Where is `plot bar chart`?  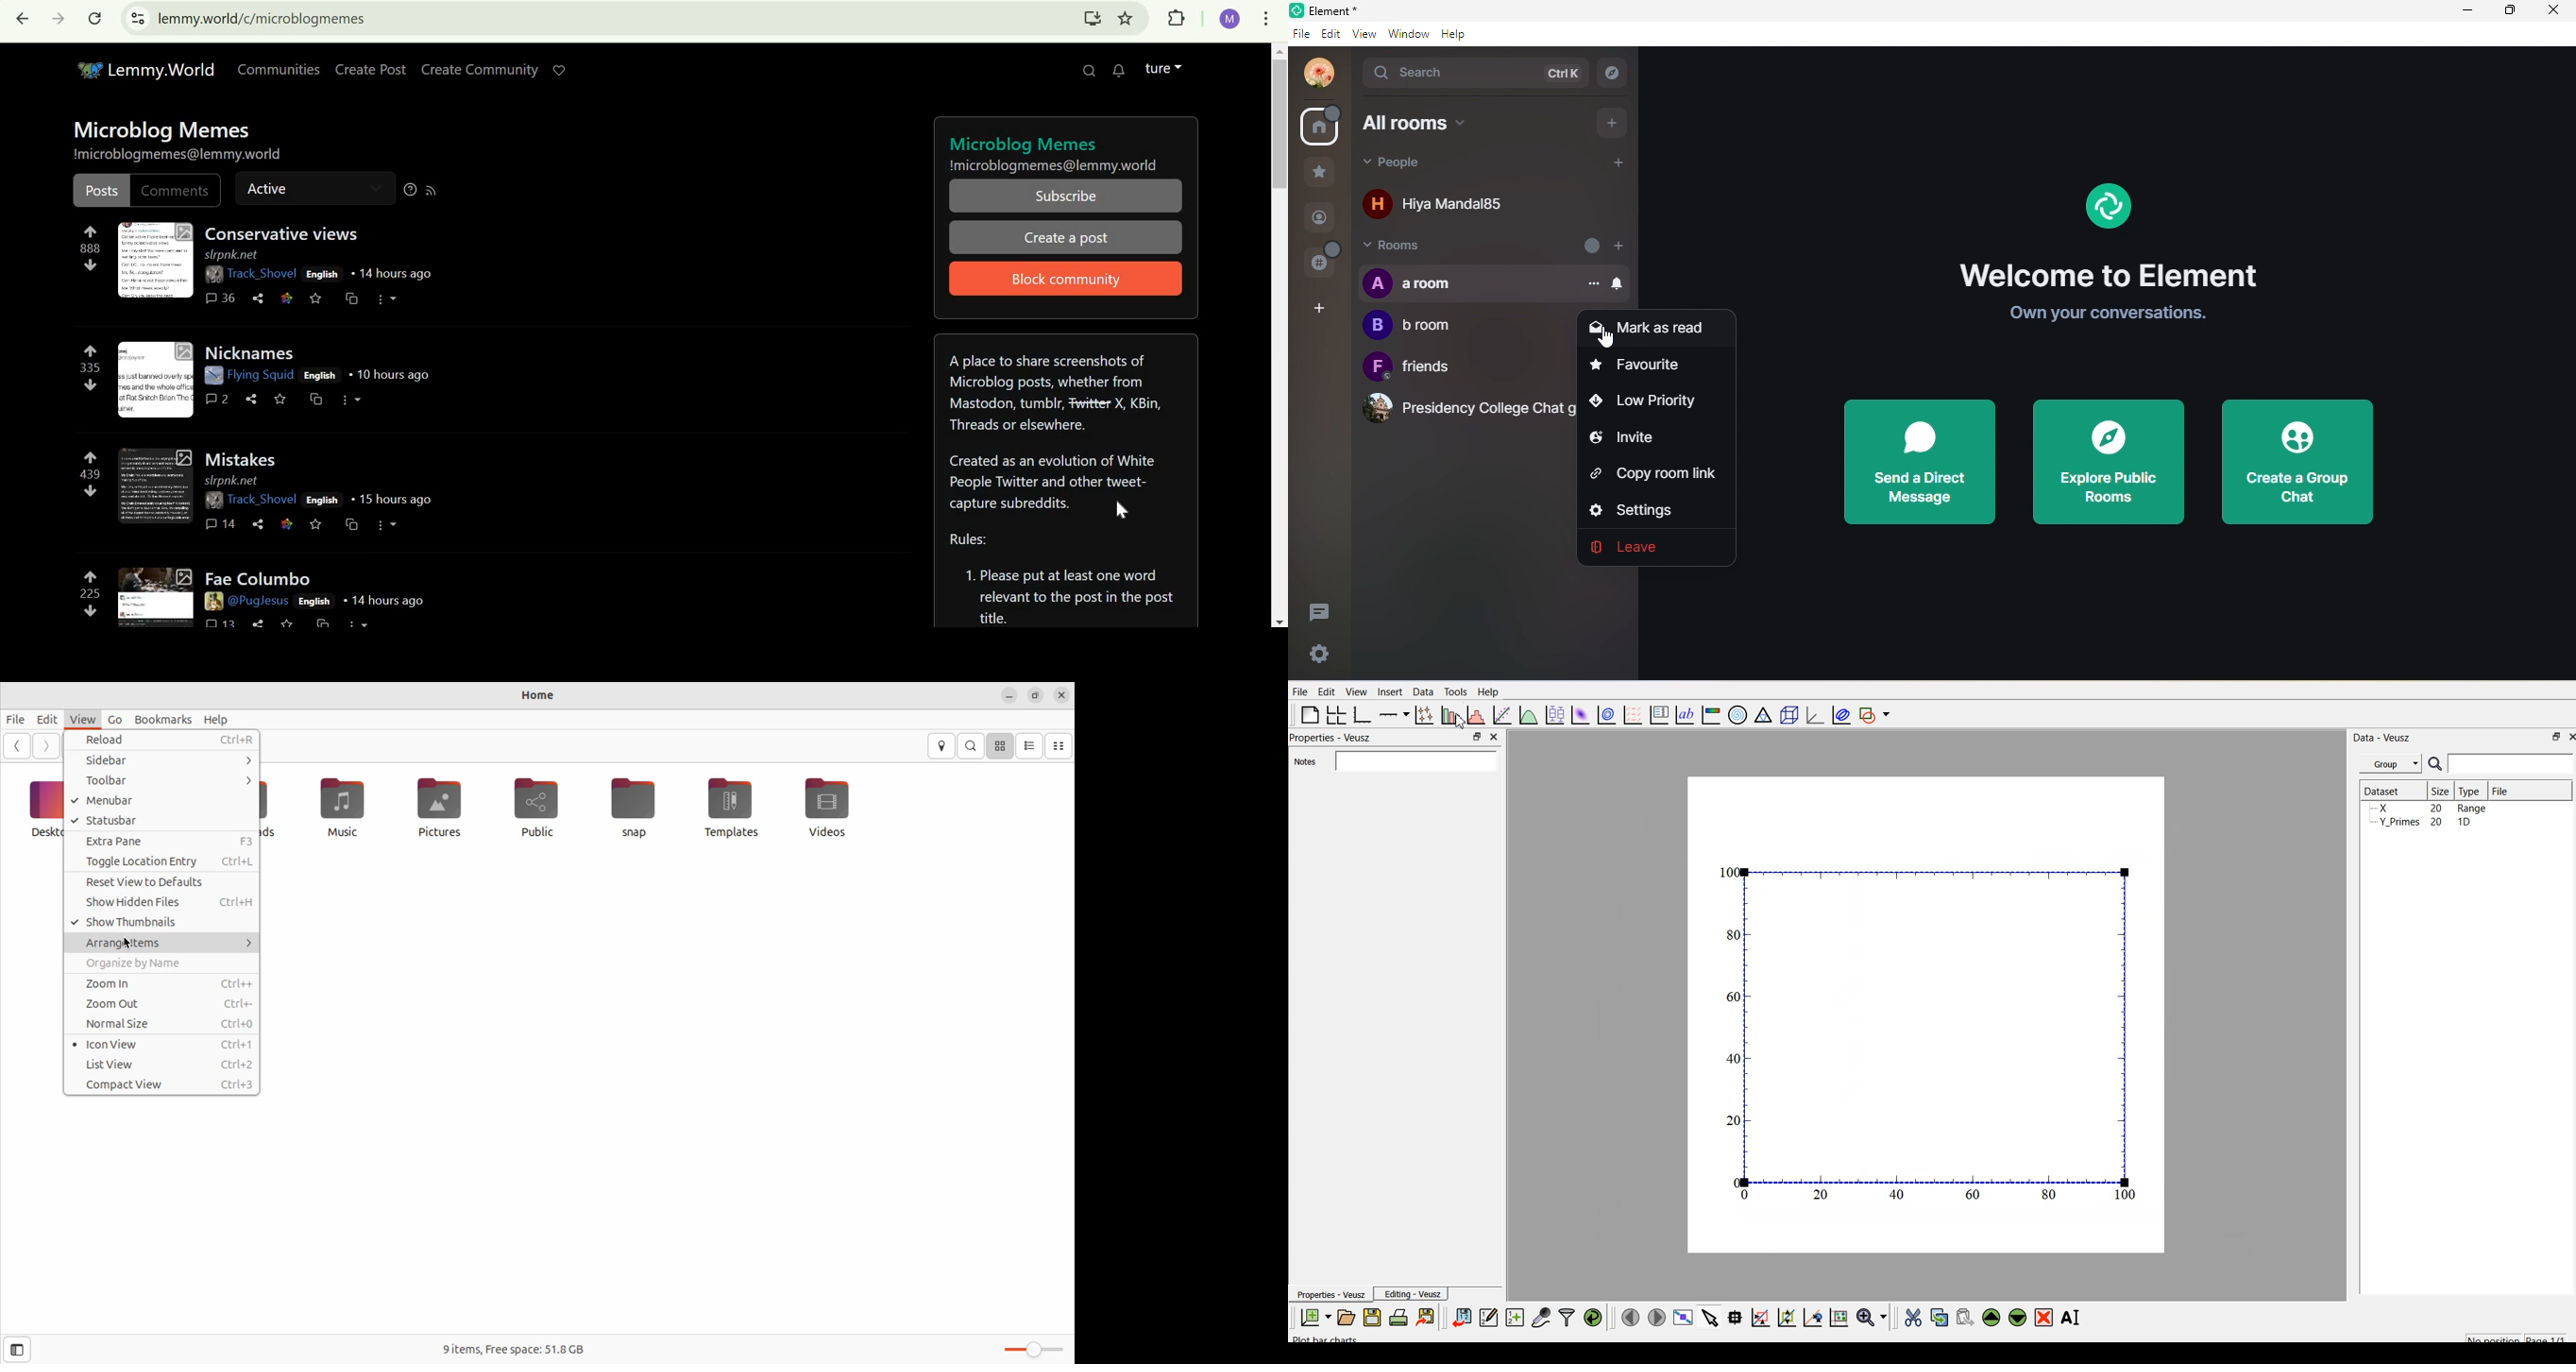 plot bar chart is located at coordinates (1449, 716).